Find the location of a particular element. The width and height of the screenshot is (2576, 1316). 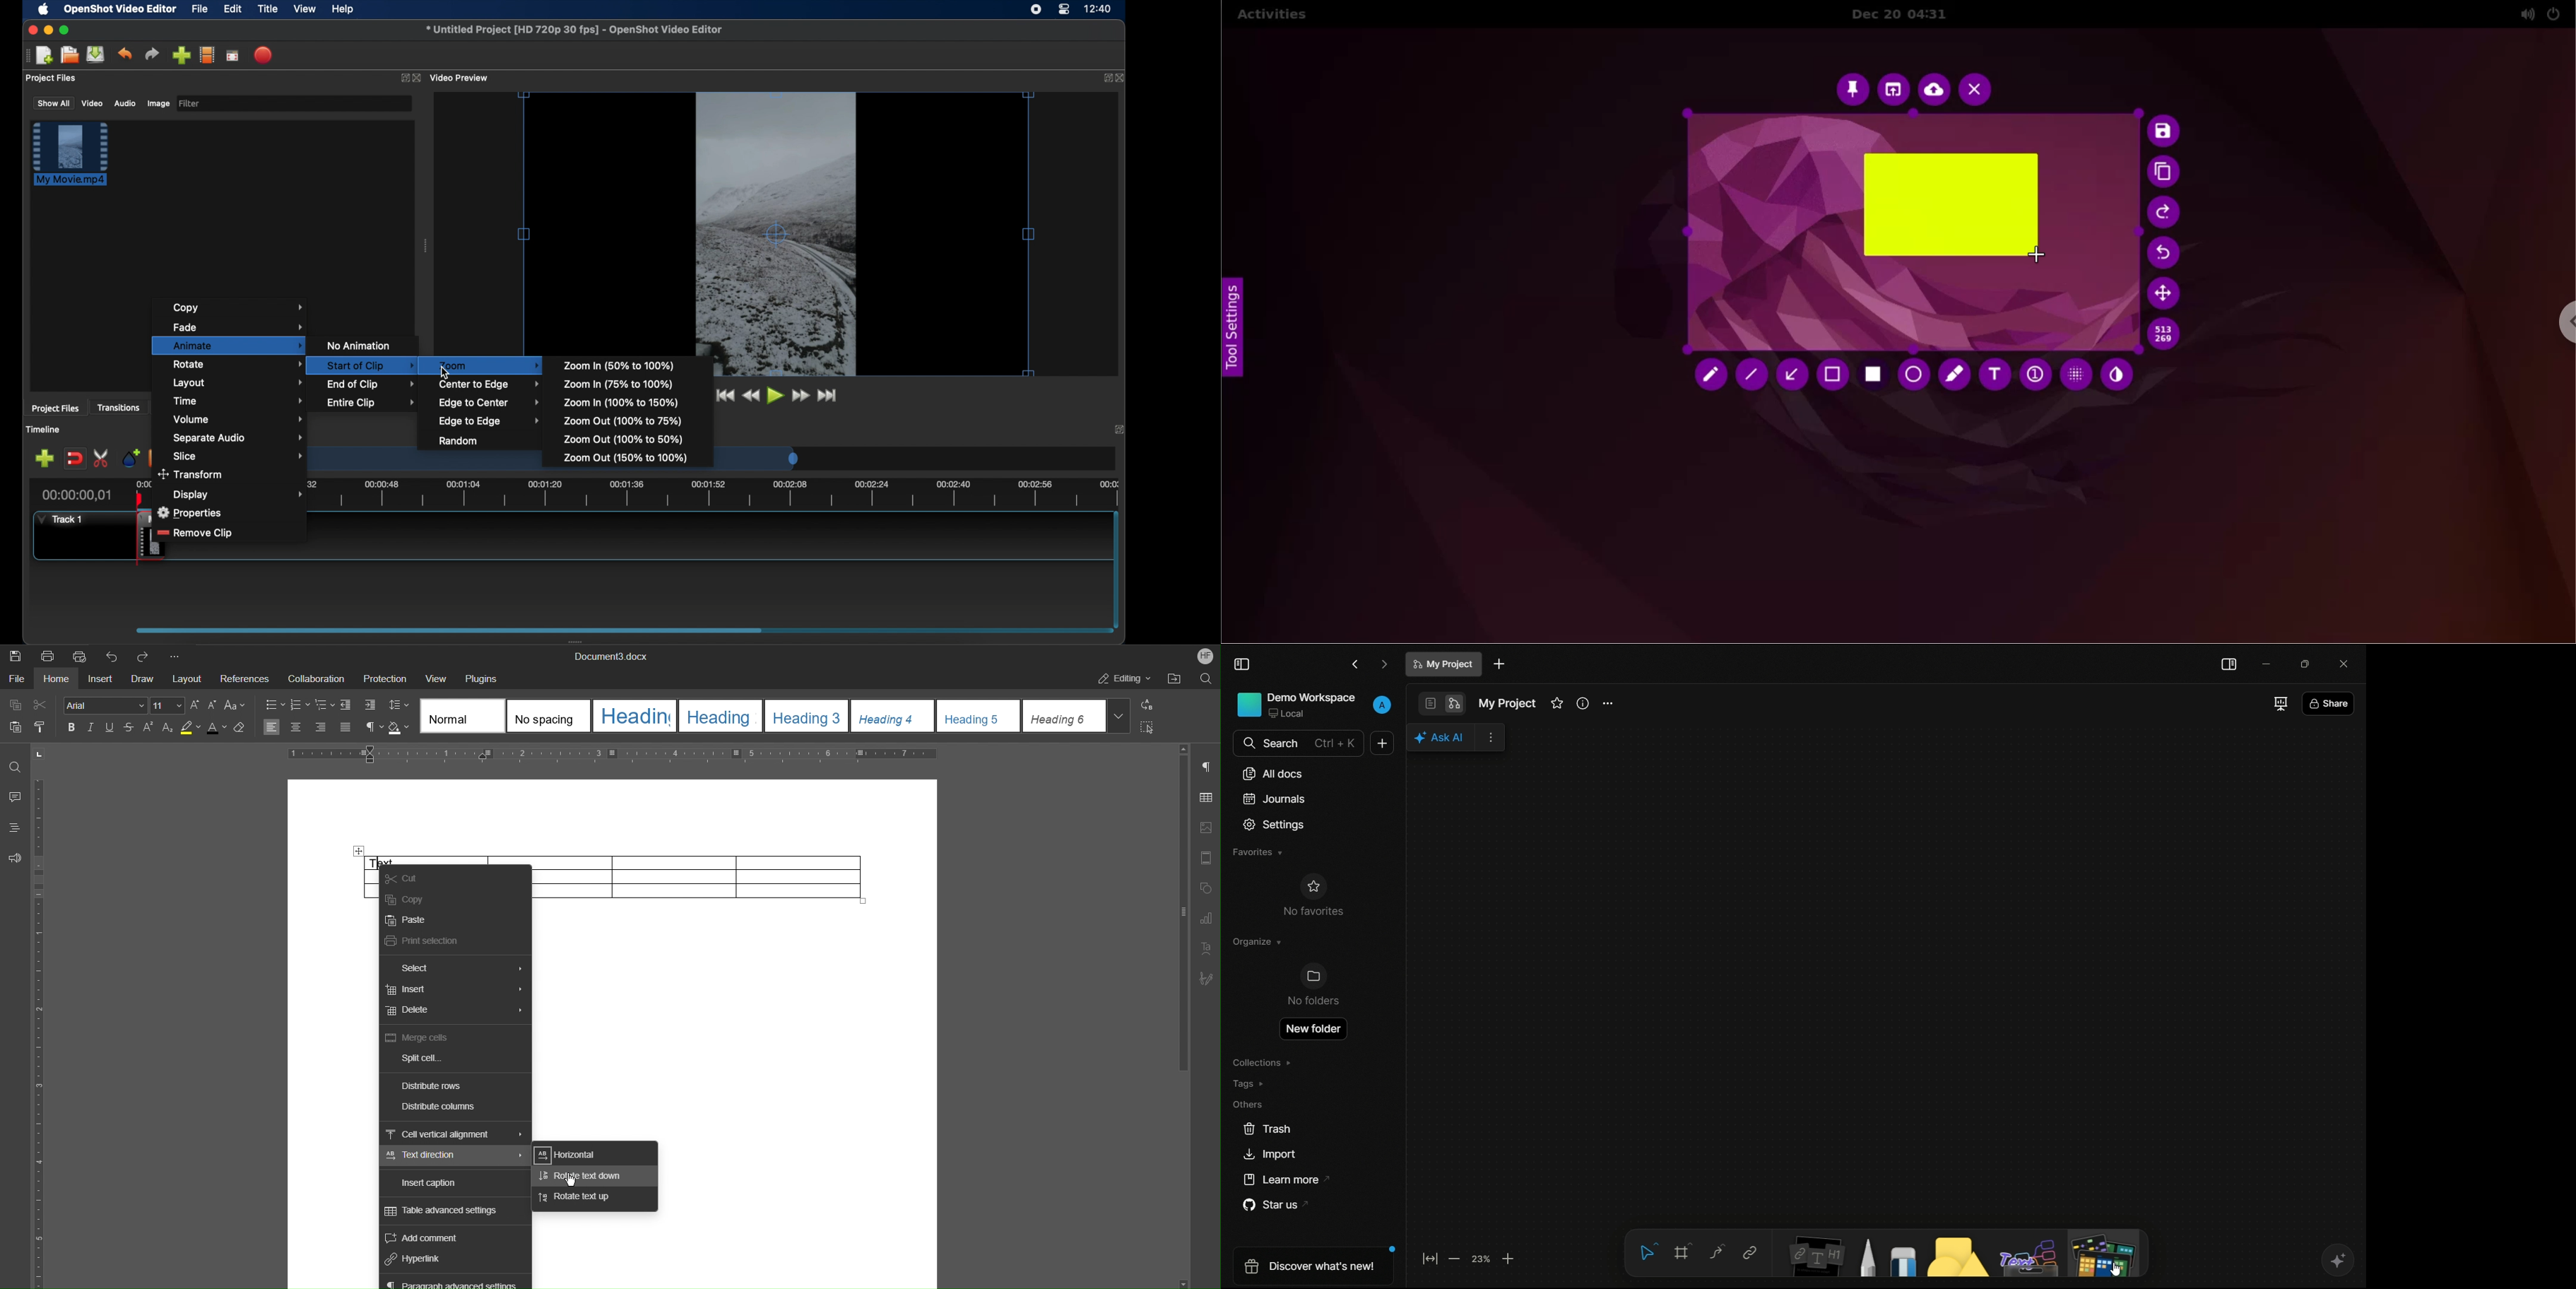

View is located at coordinates (436, 678).